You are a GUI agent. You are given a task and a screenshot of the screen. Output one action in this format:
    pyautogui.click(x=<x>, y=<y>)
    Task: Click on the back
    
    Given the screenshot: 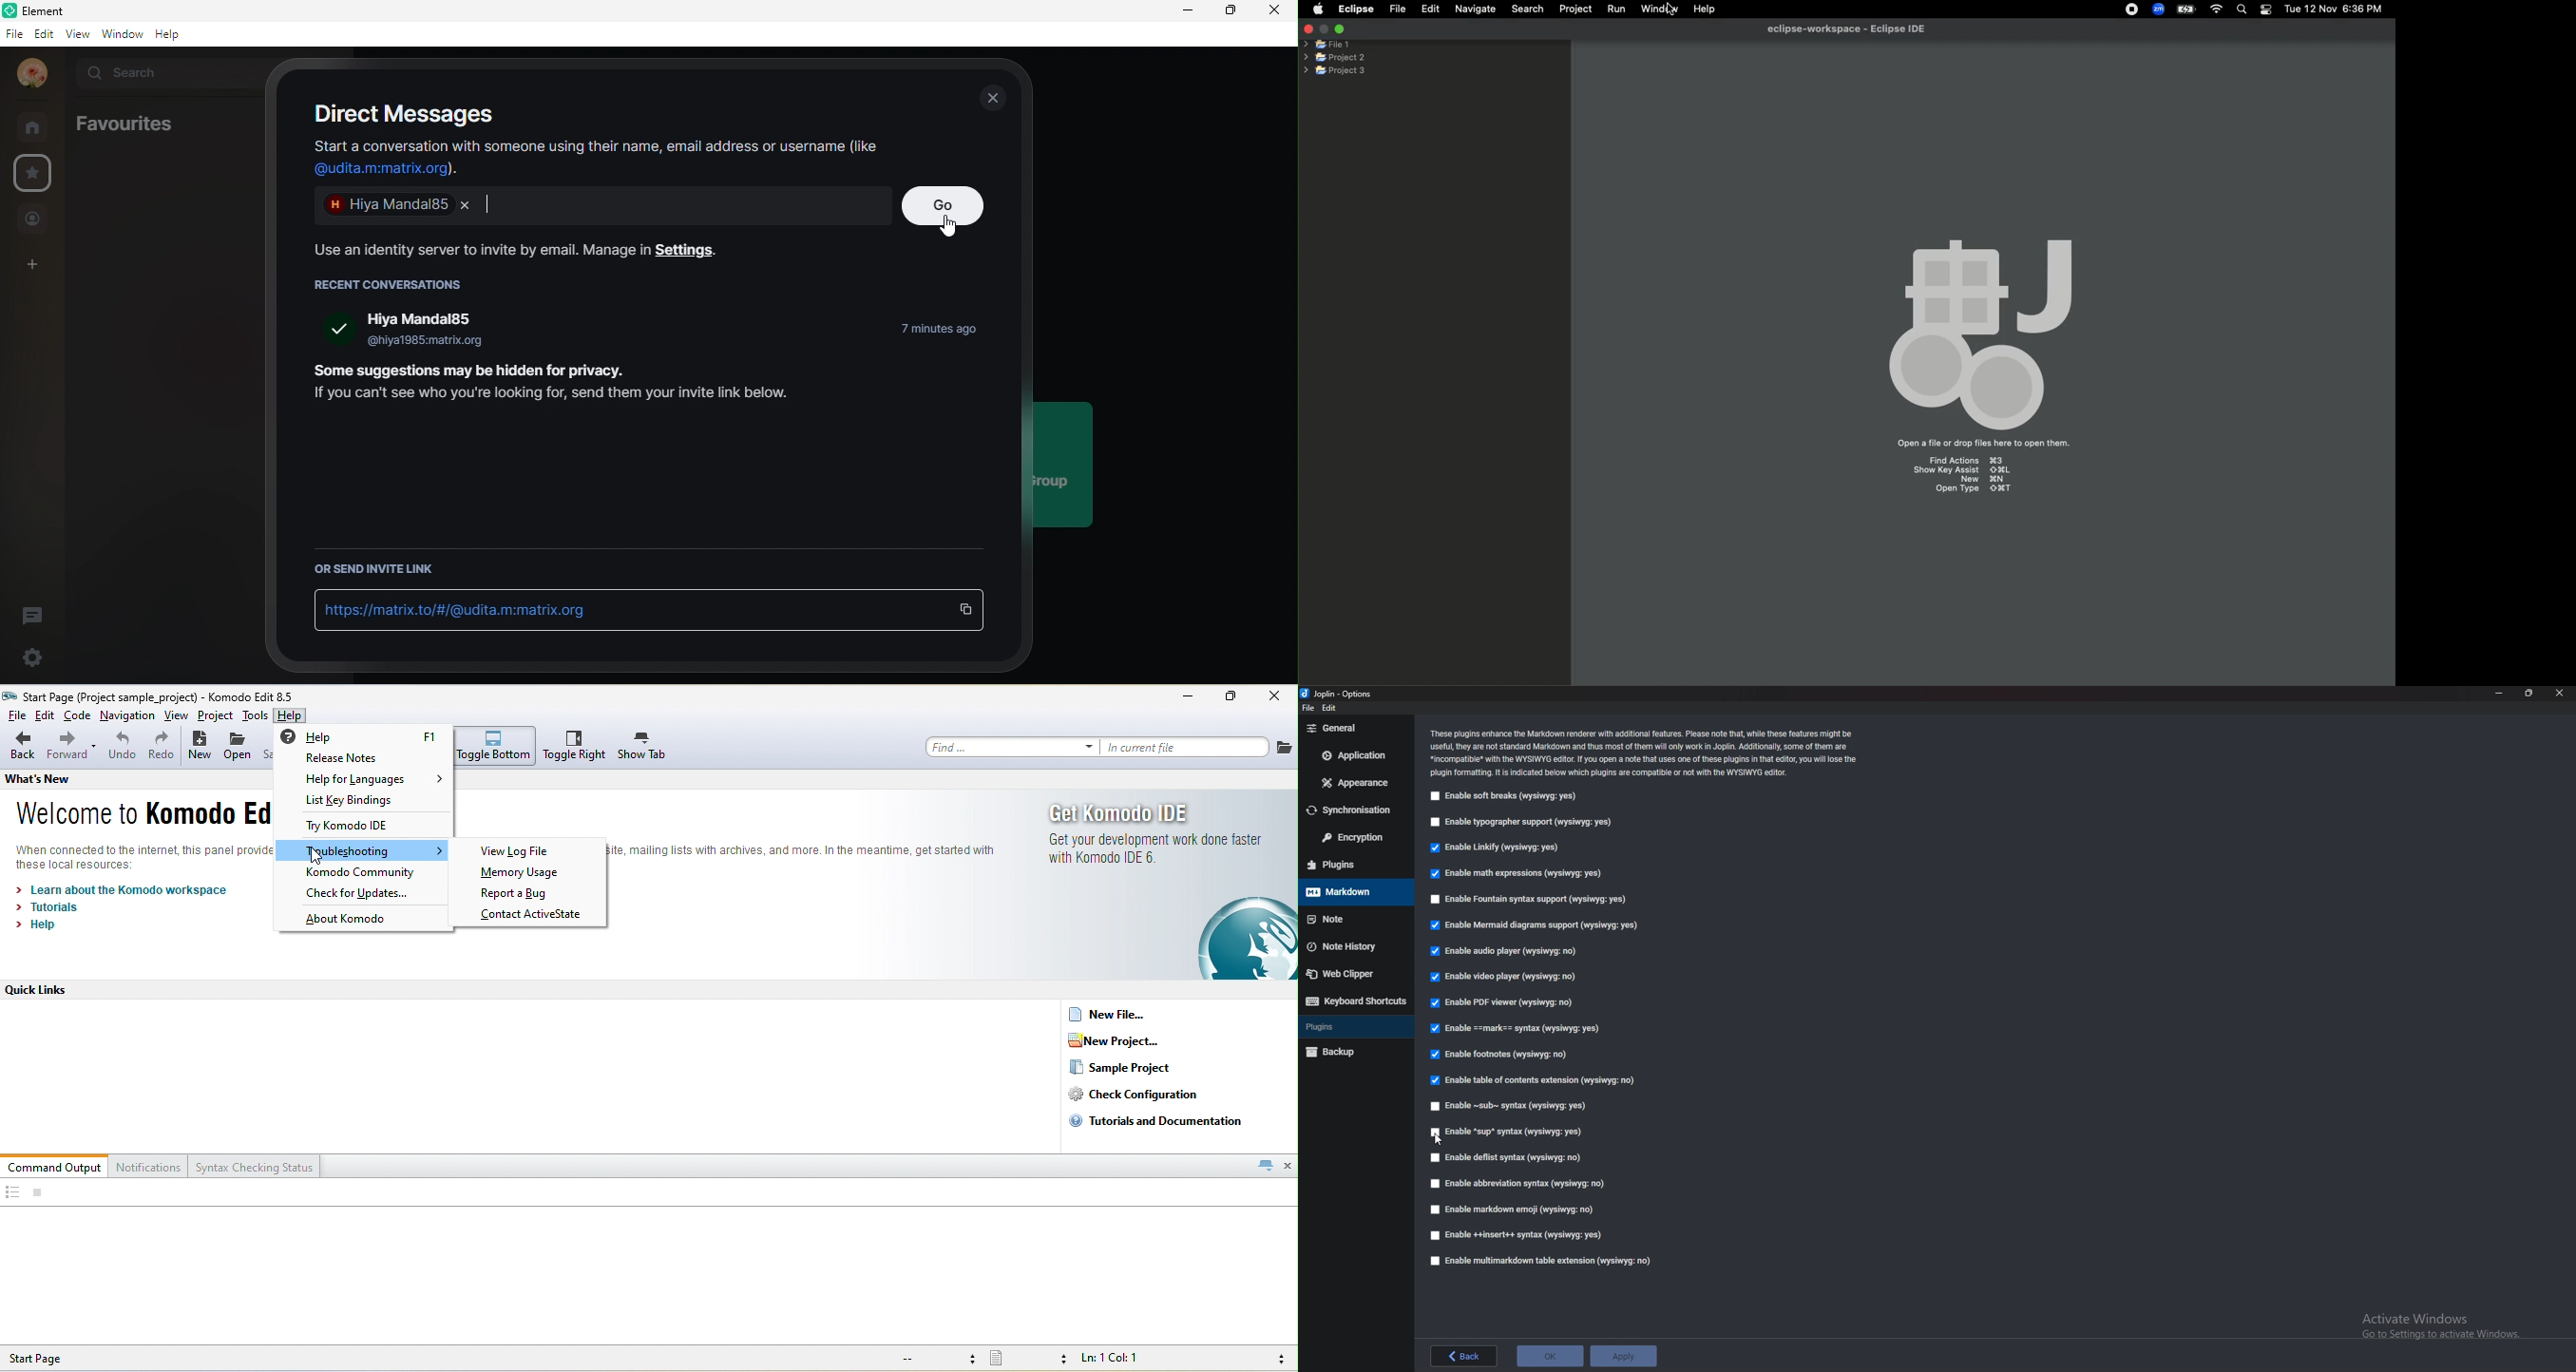 What is the action you would take?
    pyautogui.click(x=1464, y=1357)
    